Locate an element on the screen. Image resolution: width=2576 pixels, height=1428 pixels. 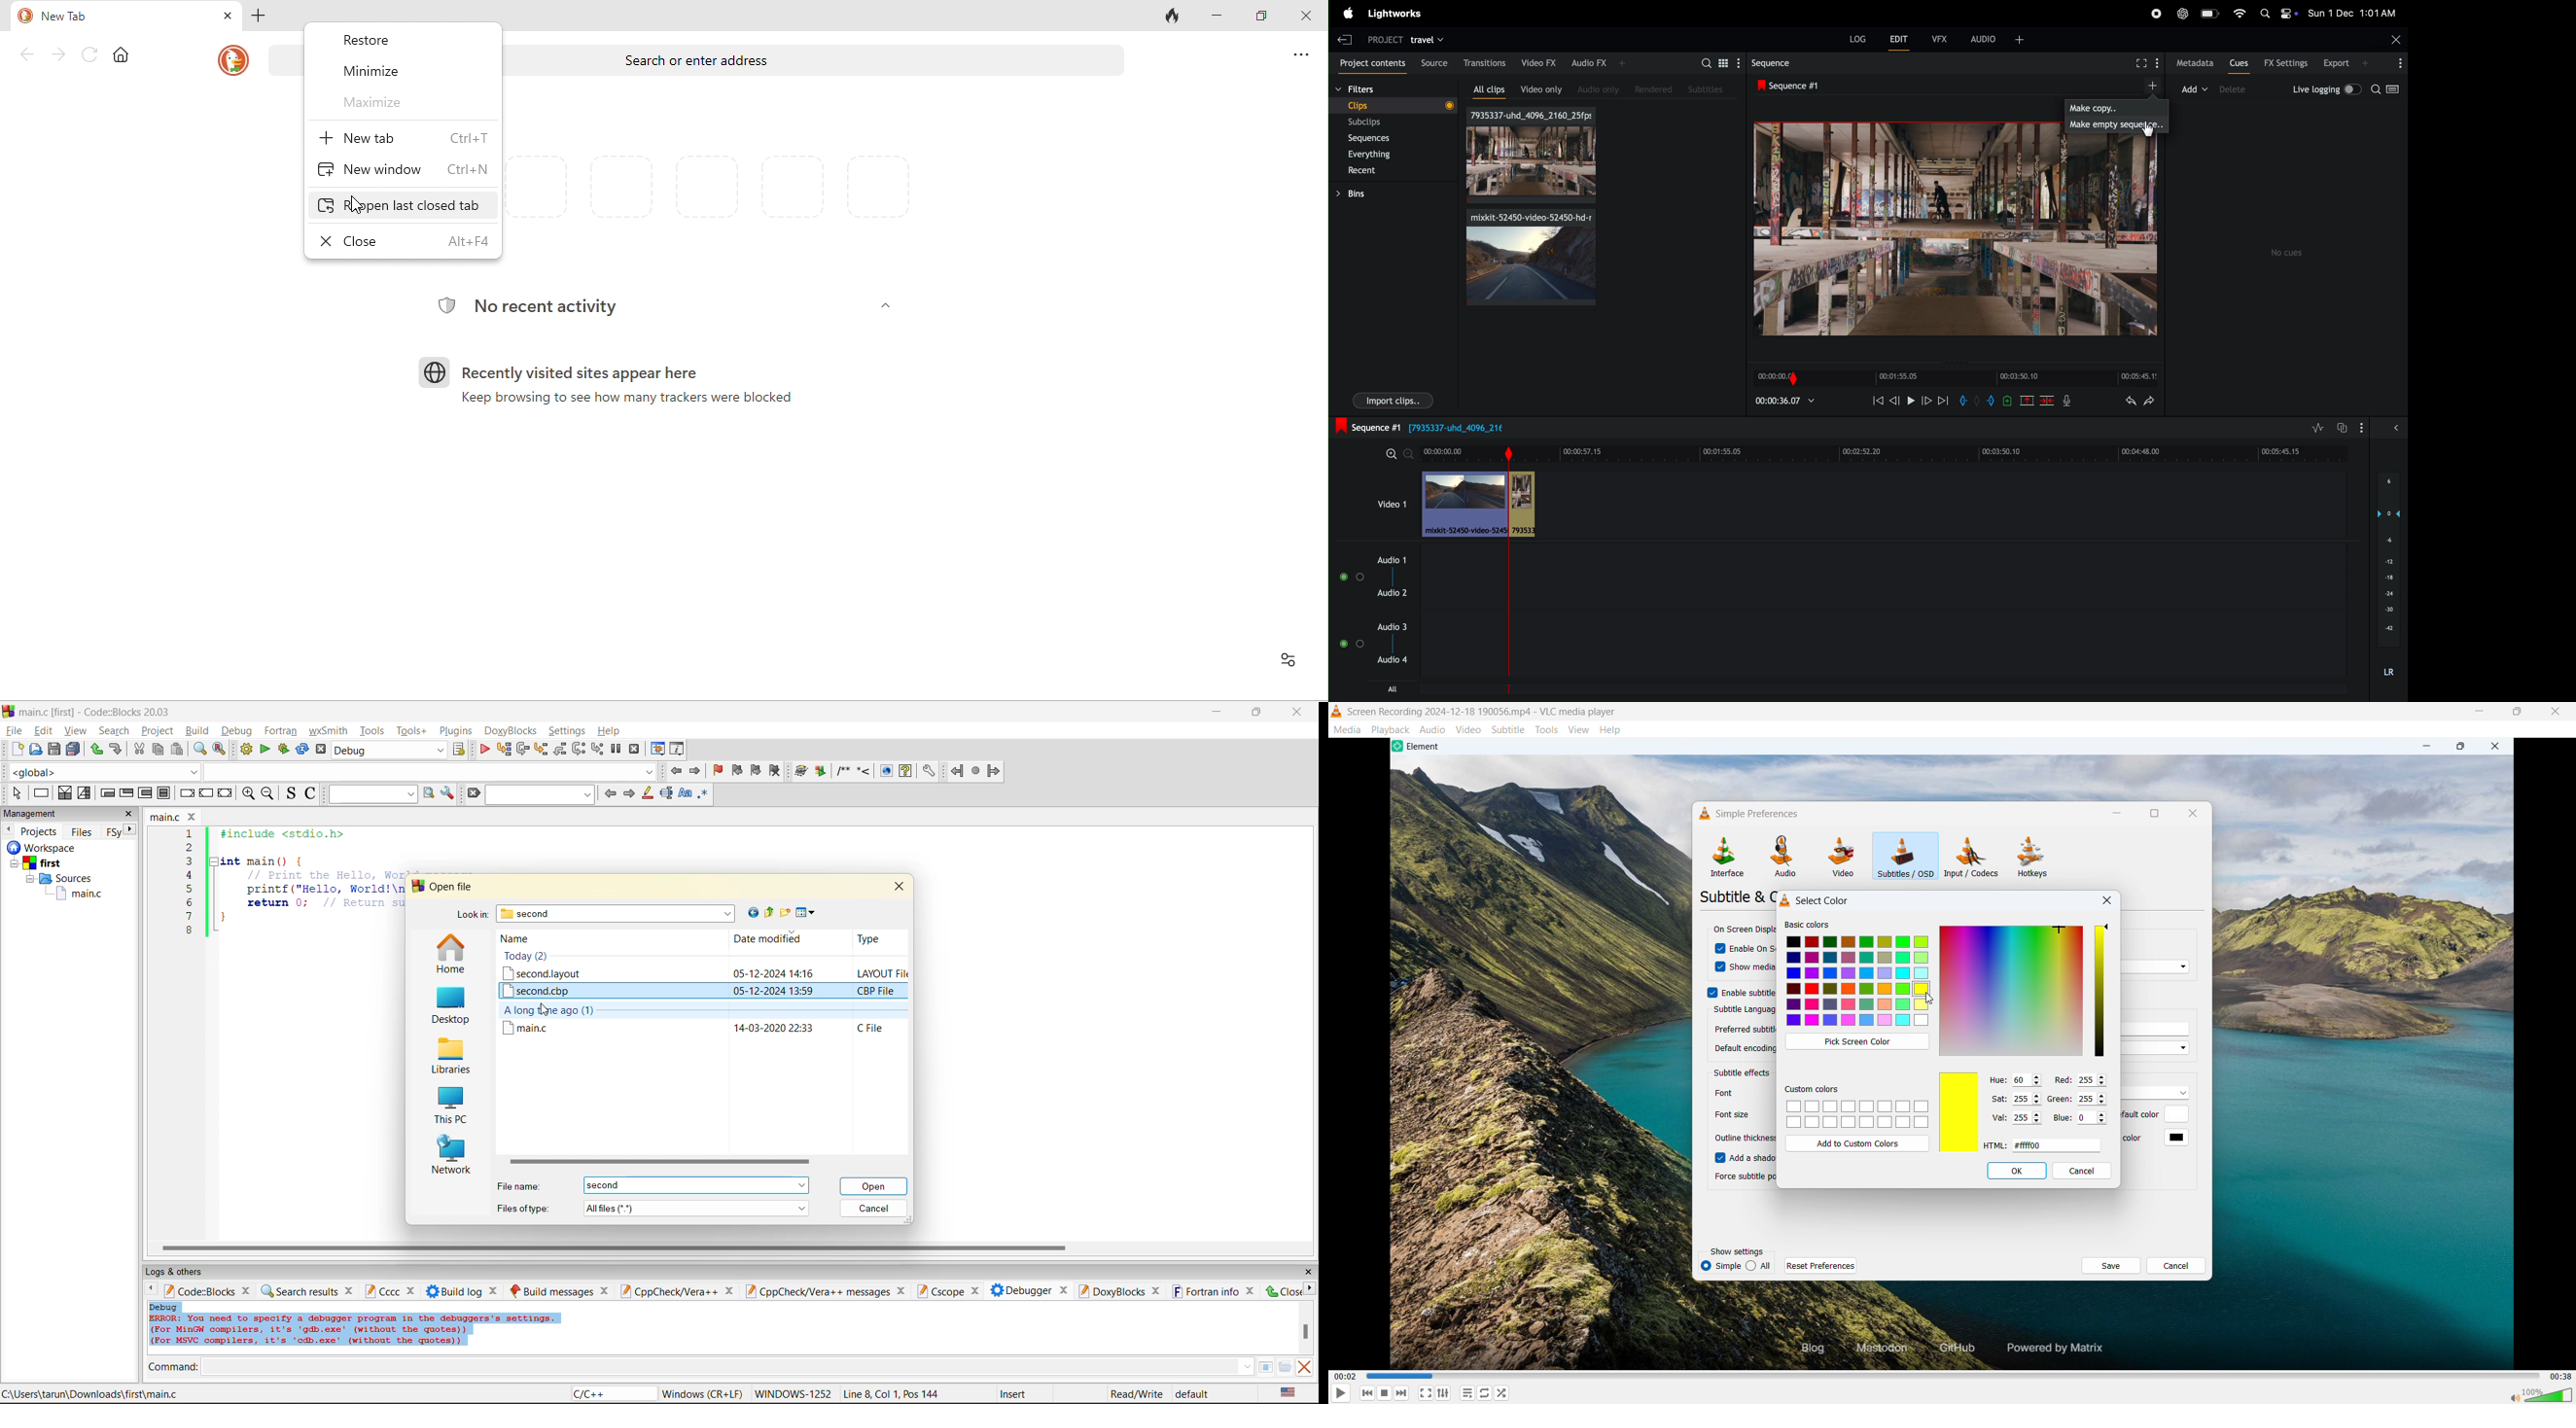
Close dialogue box  is located at coordinates (2193, 813).